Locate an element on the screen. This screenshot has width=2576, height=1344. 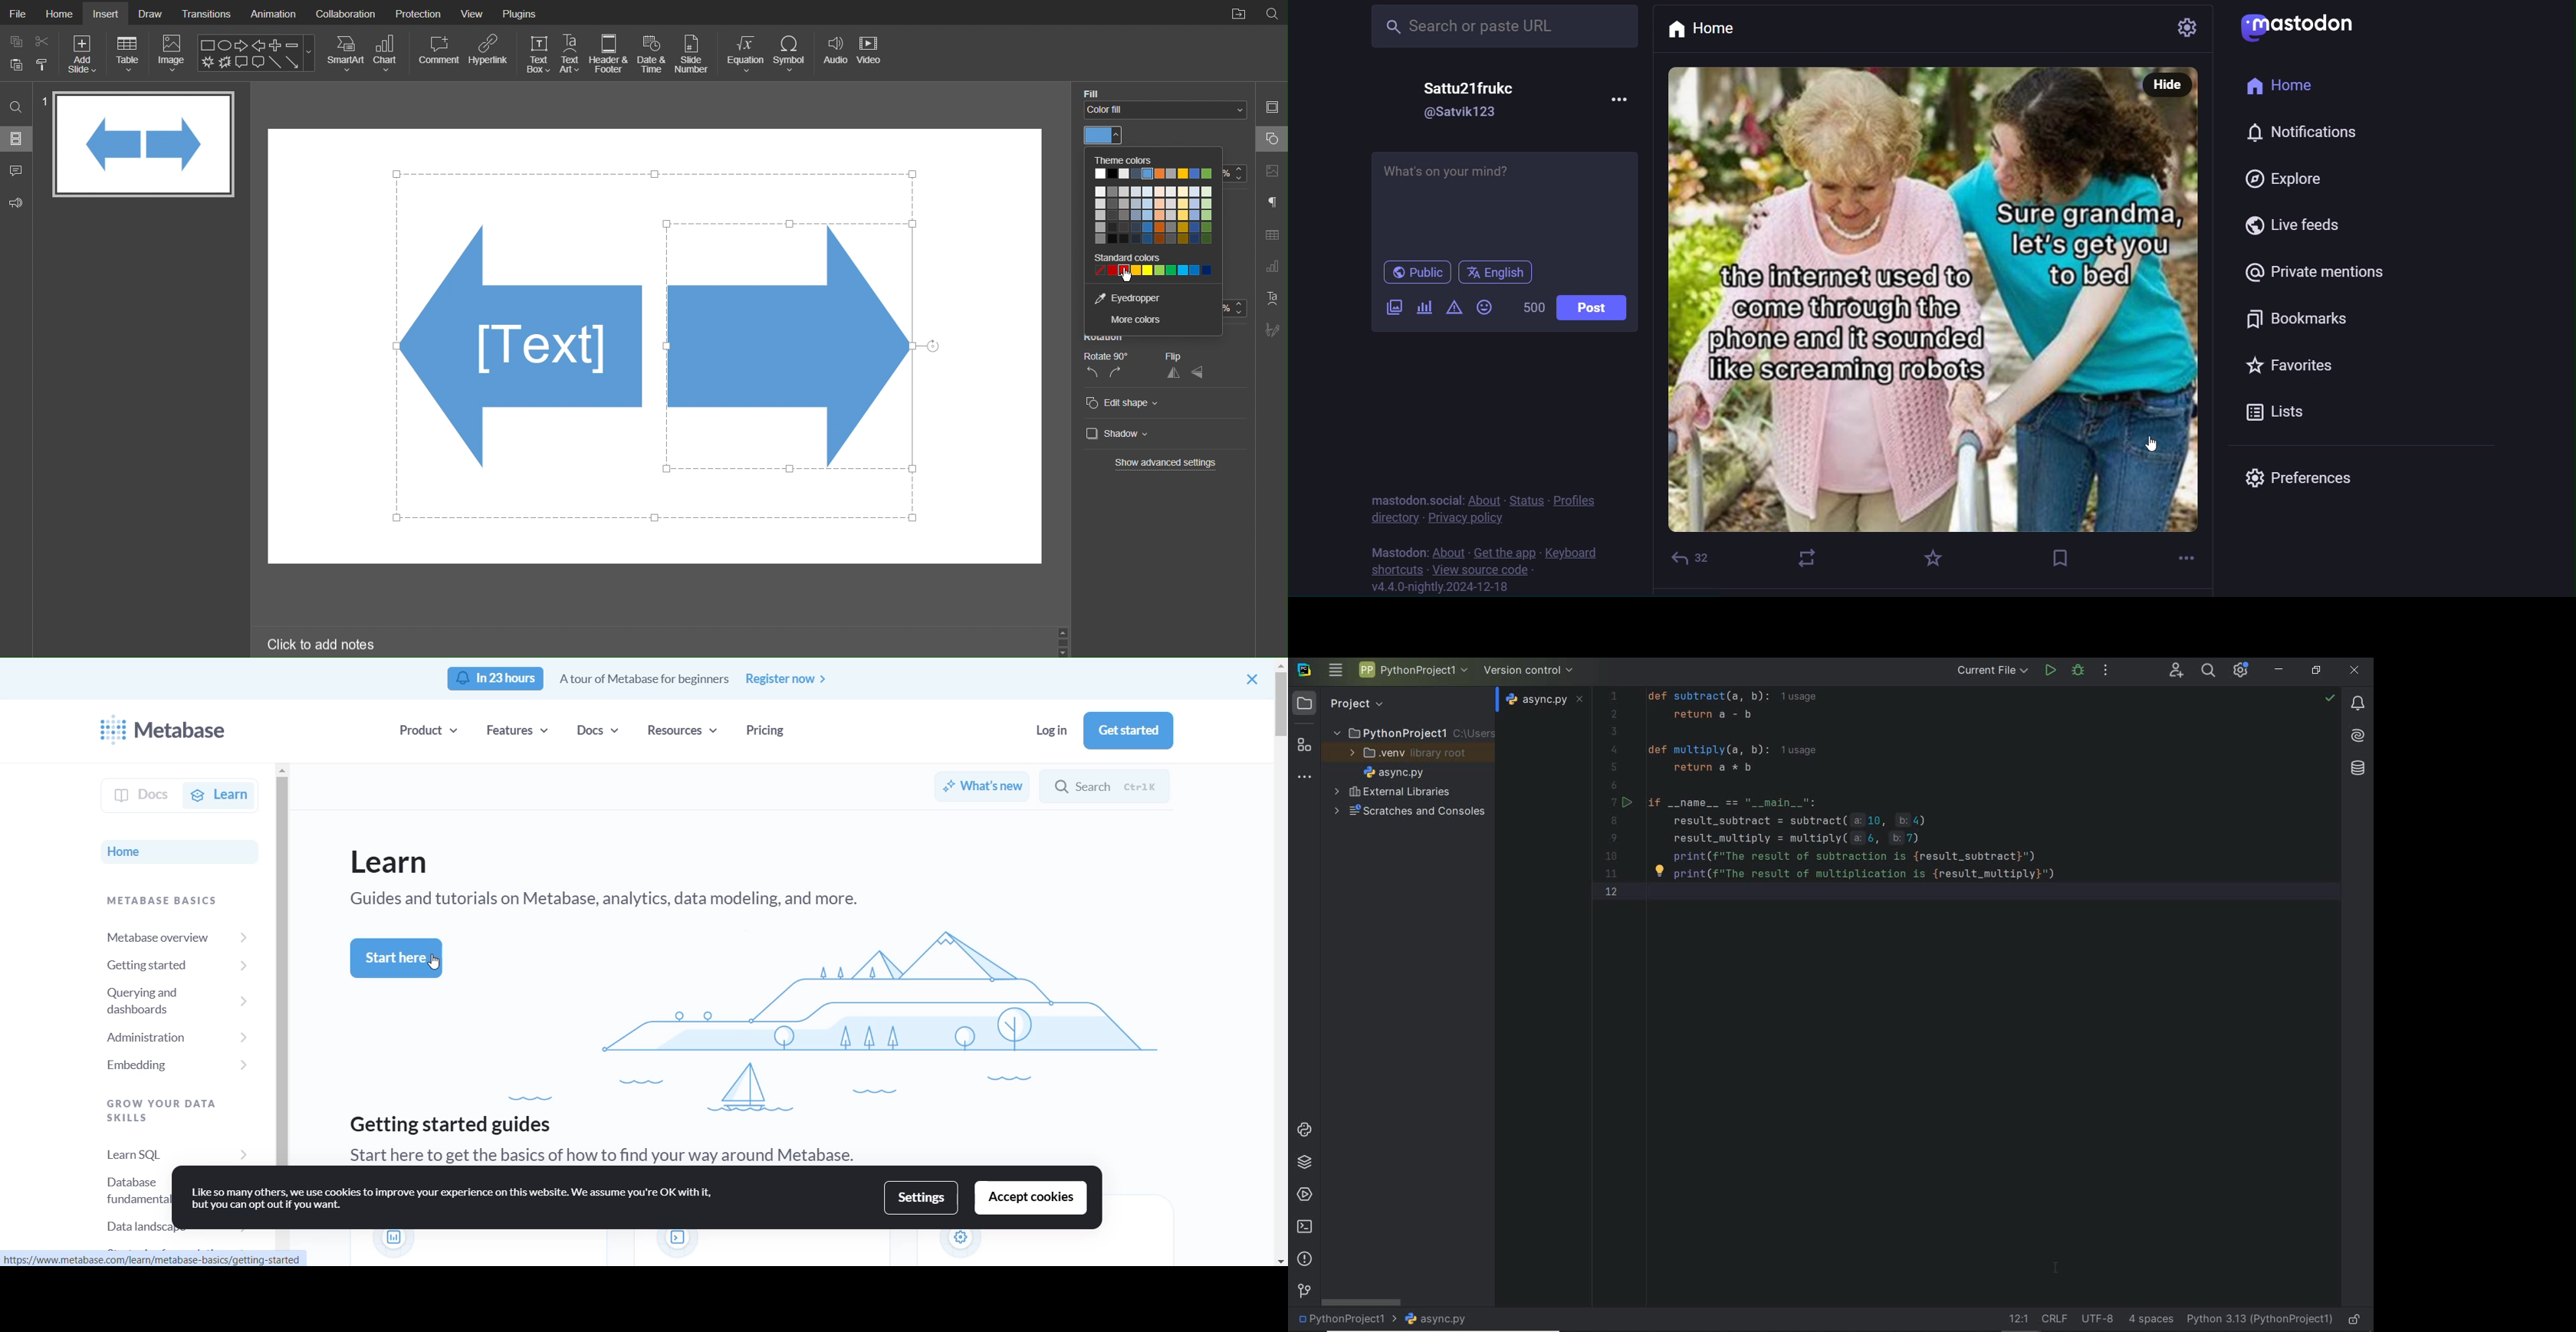
live feed is located at coordinates (2304, 223).